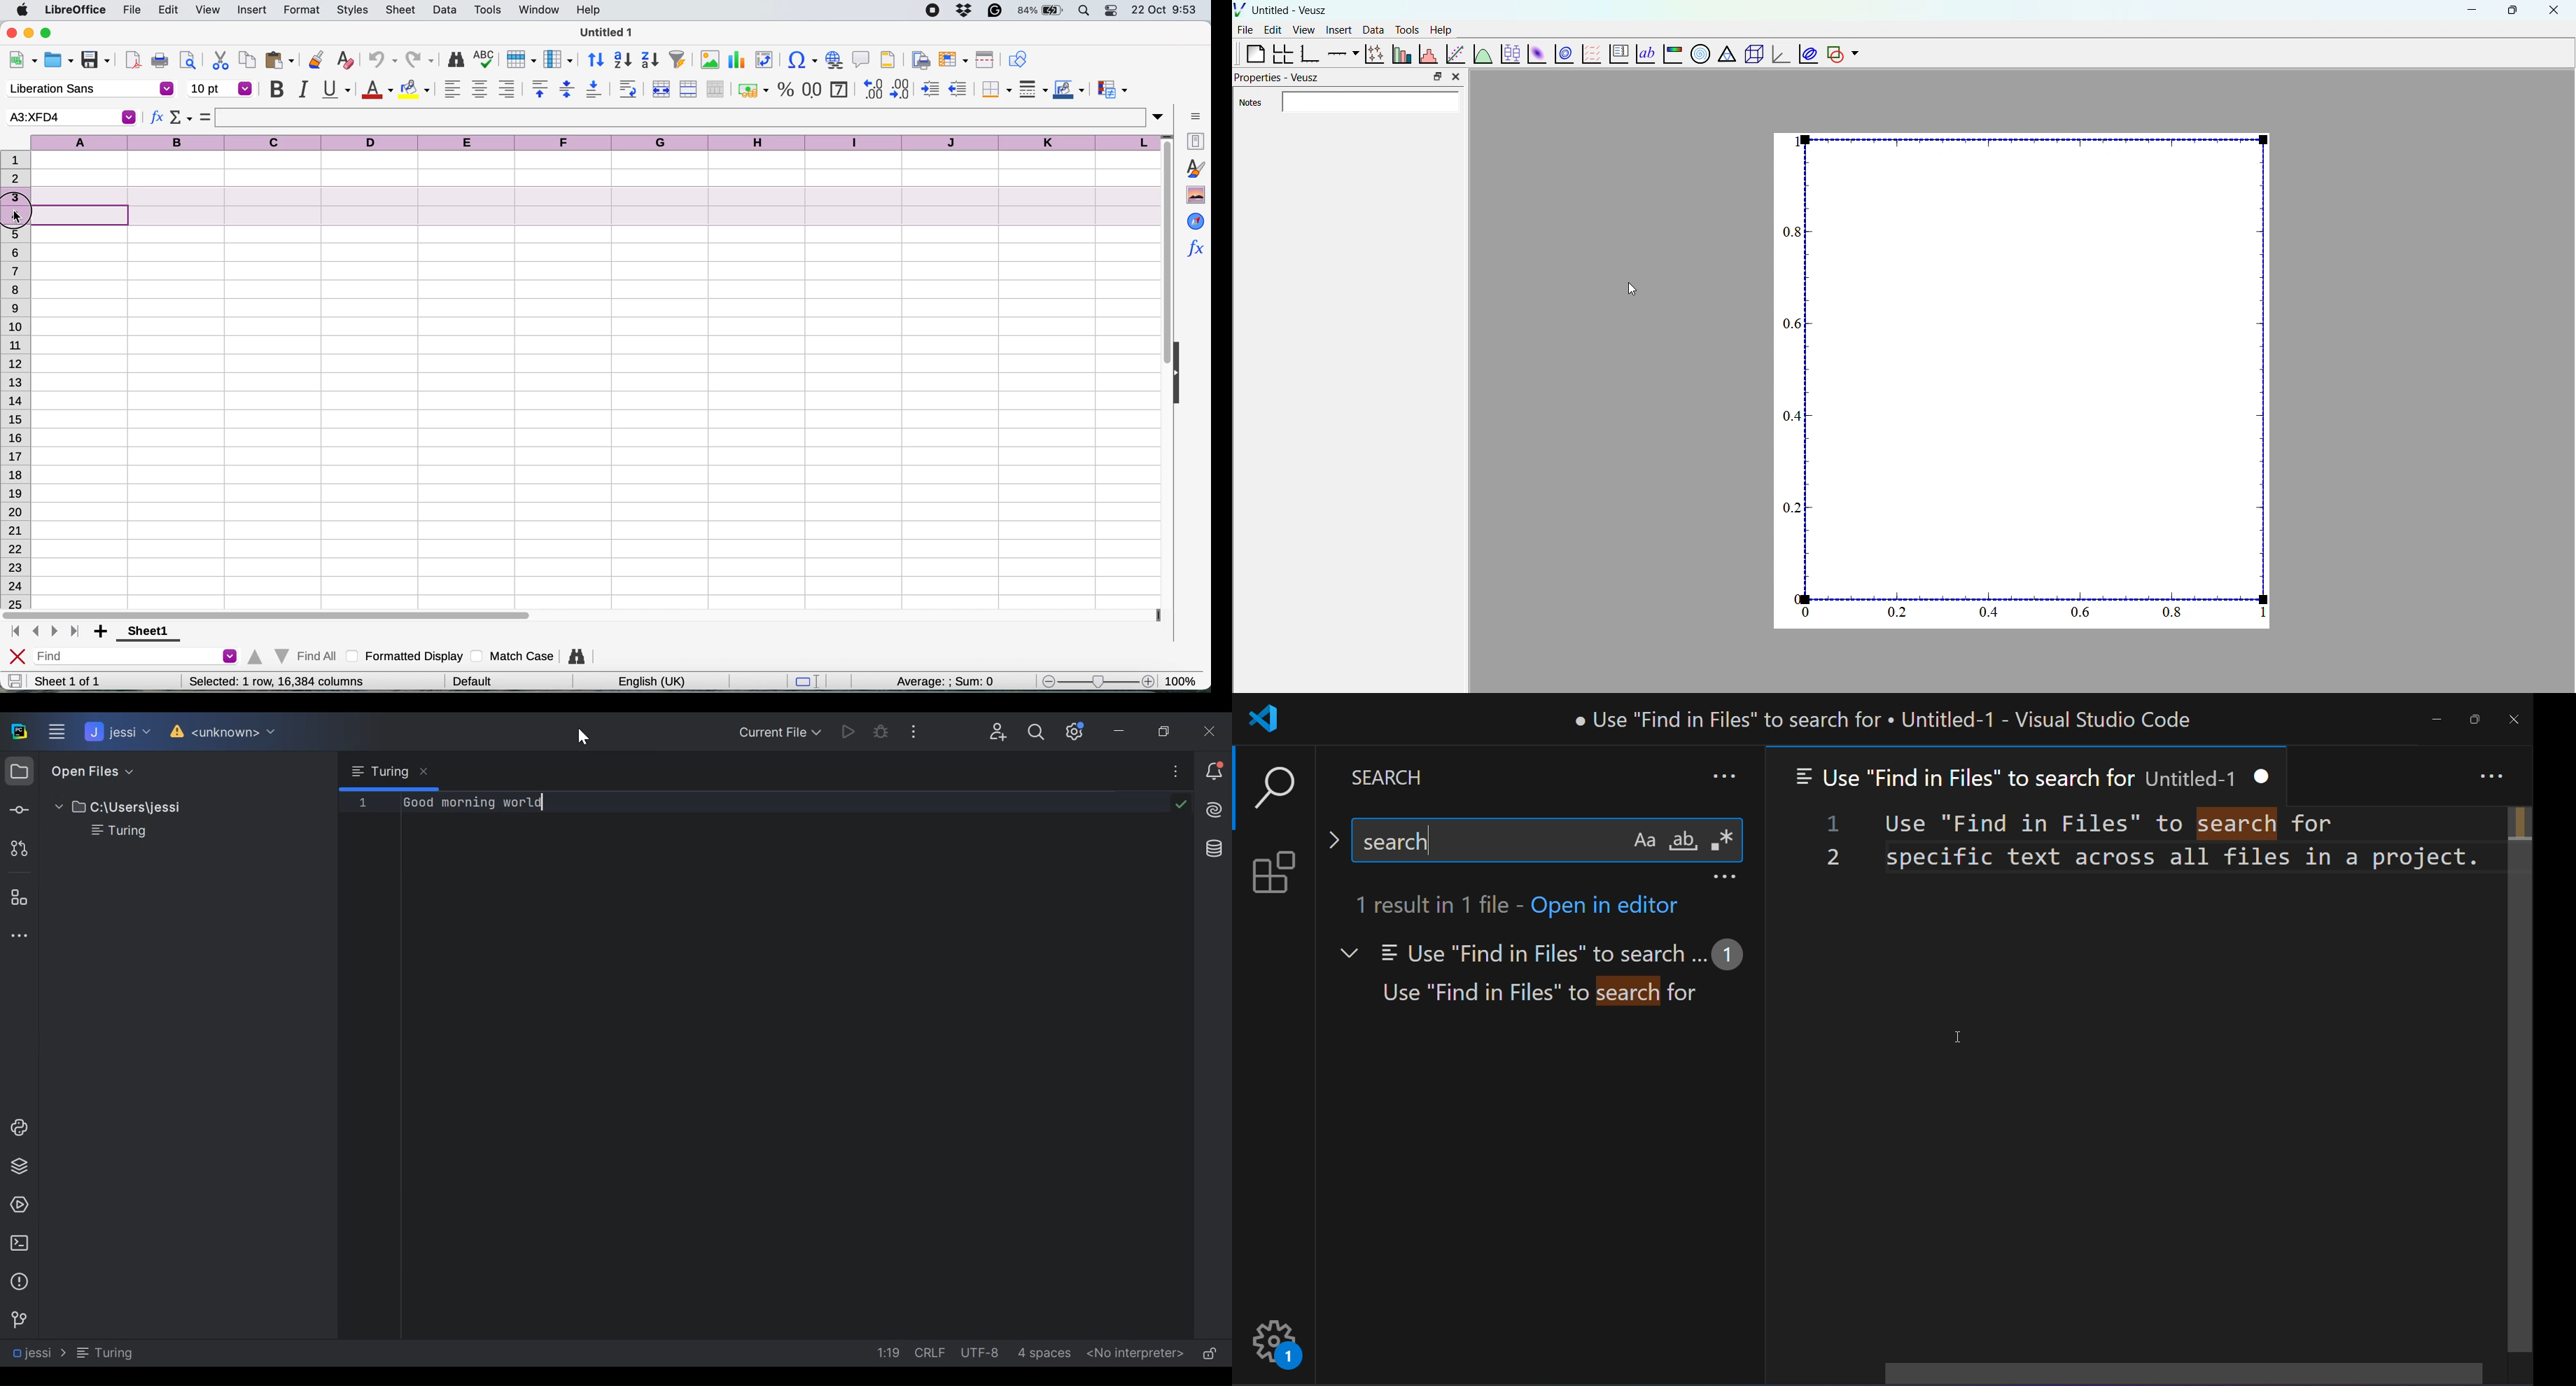 The width and height of the screenshot is (2576, 1400). I want to click on edit, so click(1274, 30).